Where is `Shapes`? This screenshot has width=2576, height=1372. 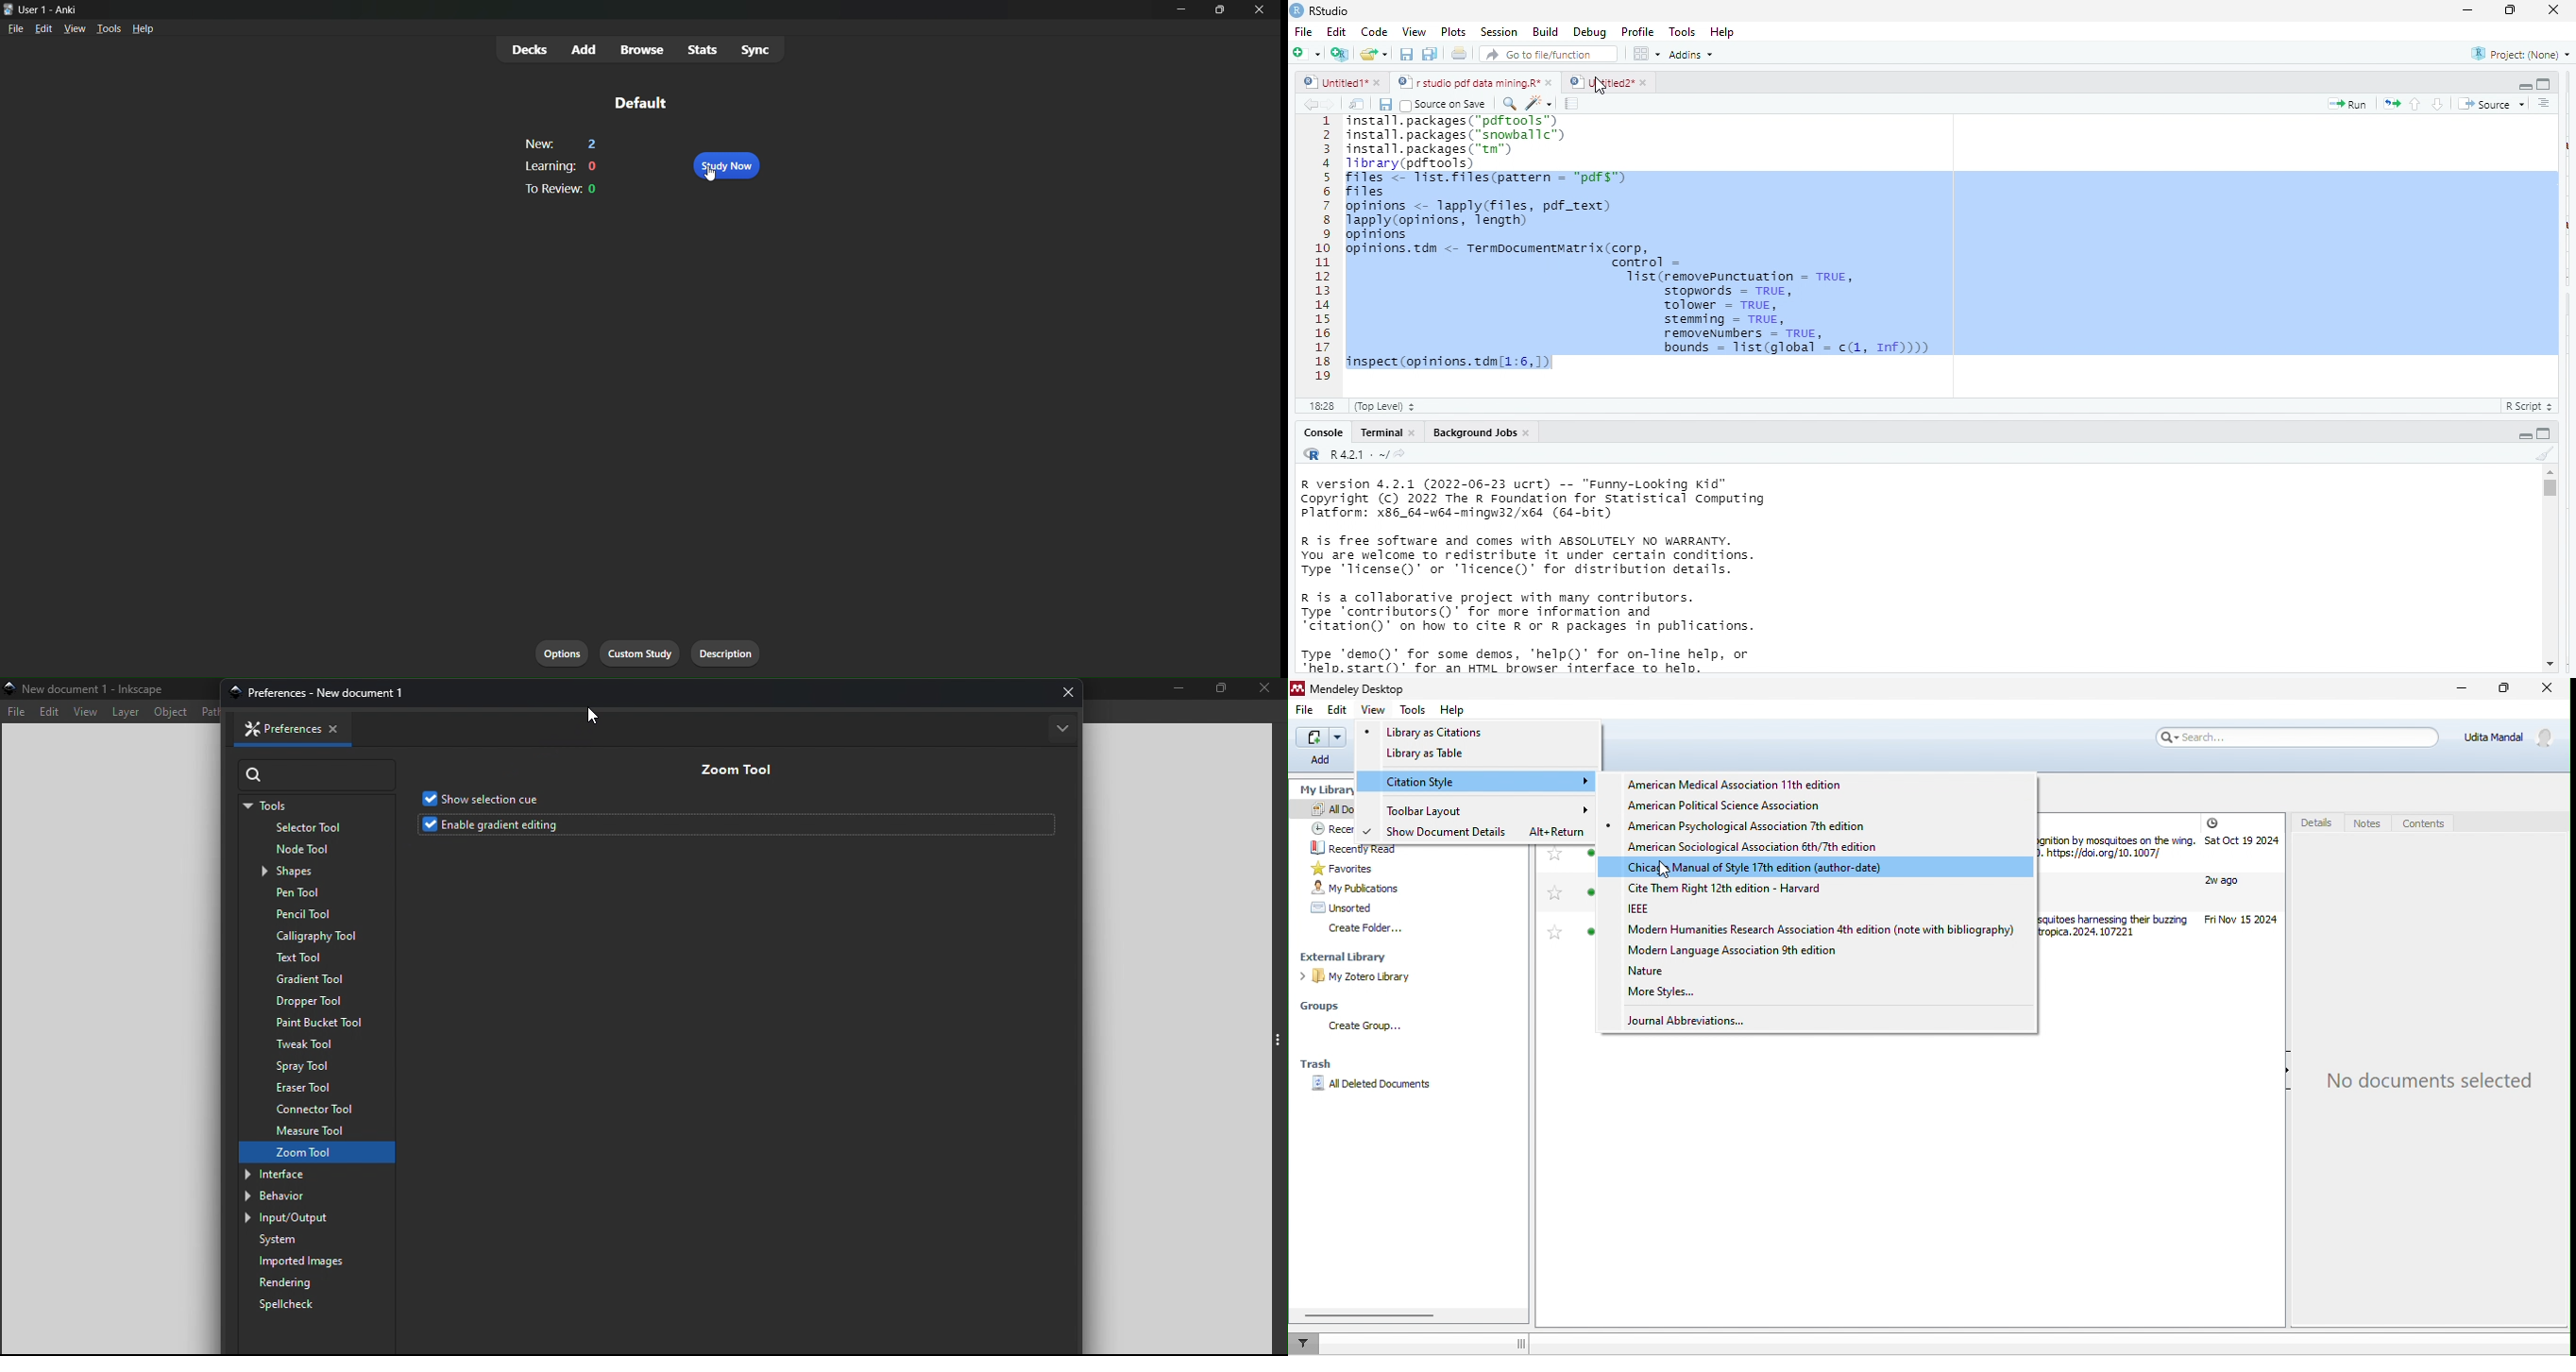 Shapes is located at coordinates (292, 871).